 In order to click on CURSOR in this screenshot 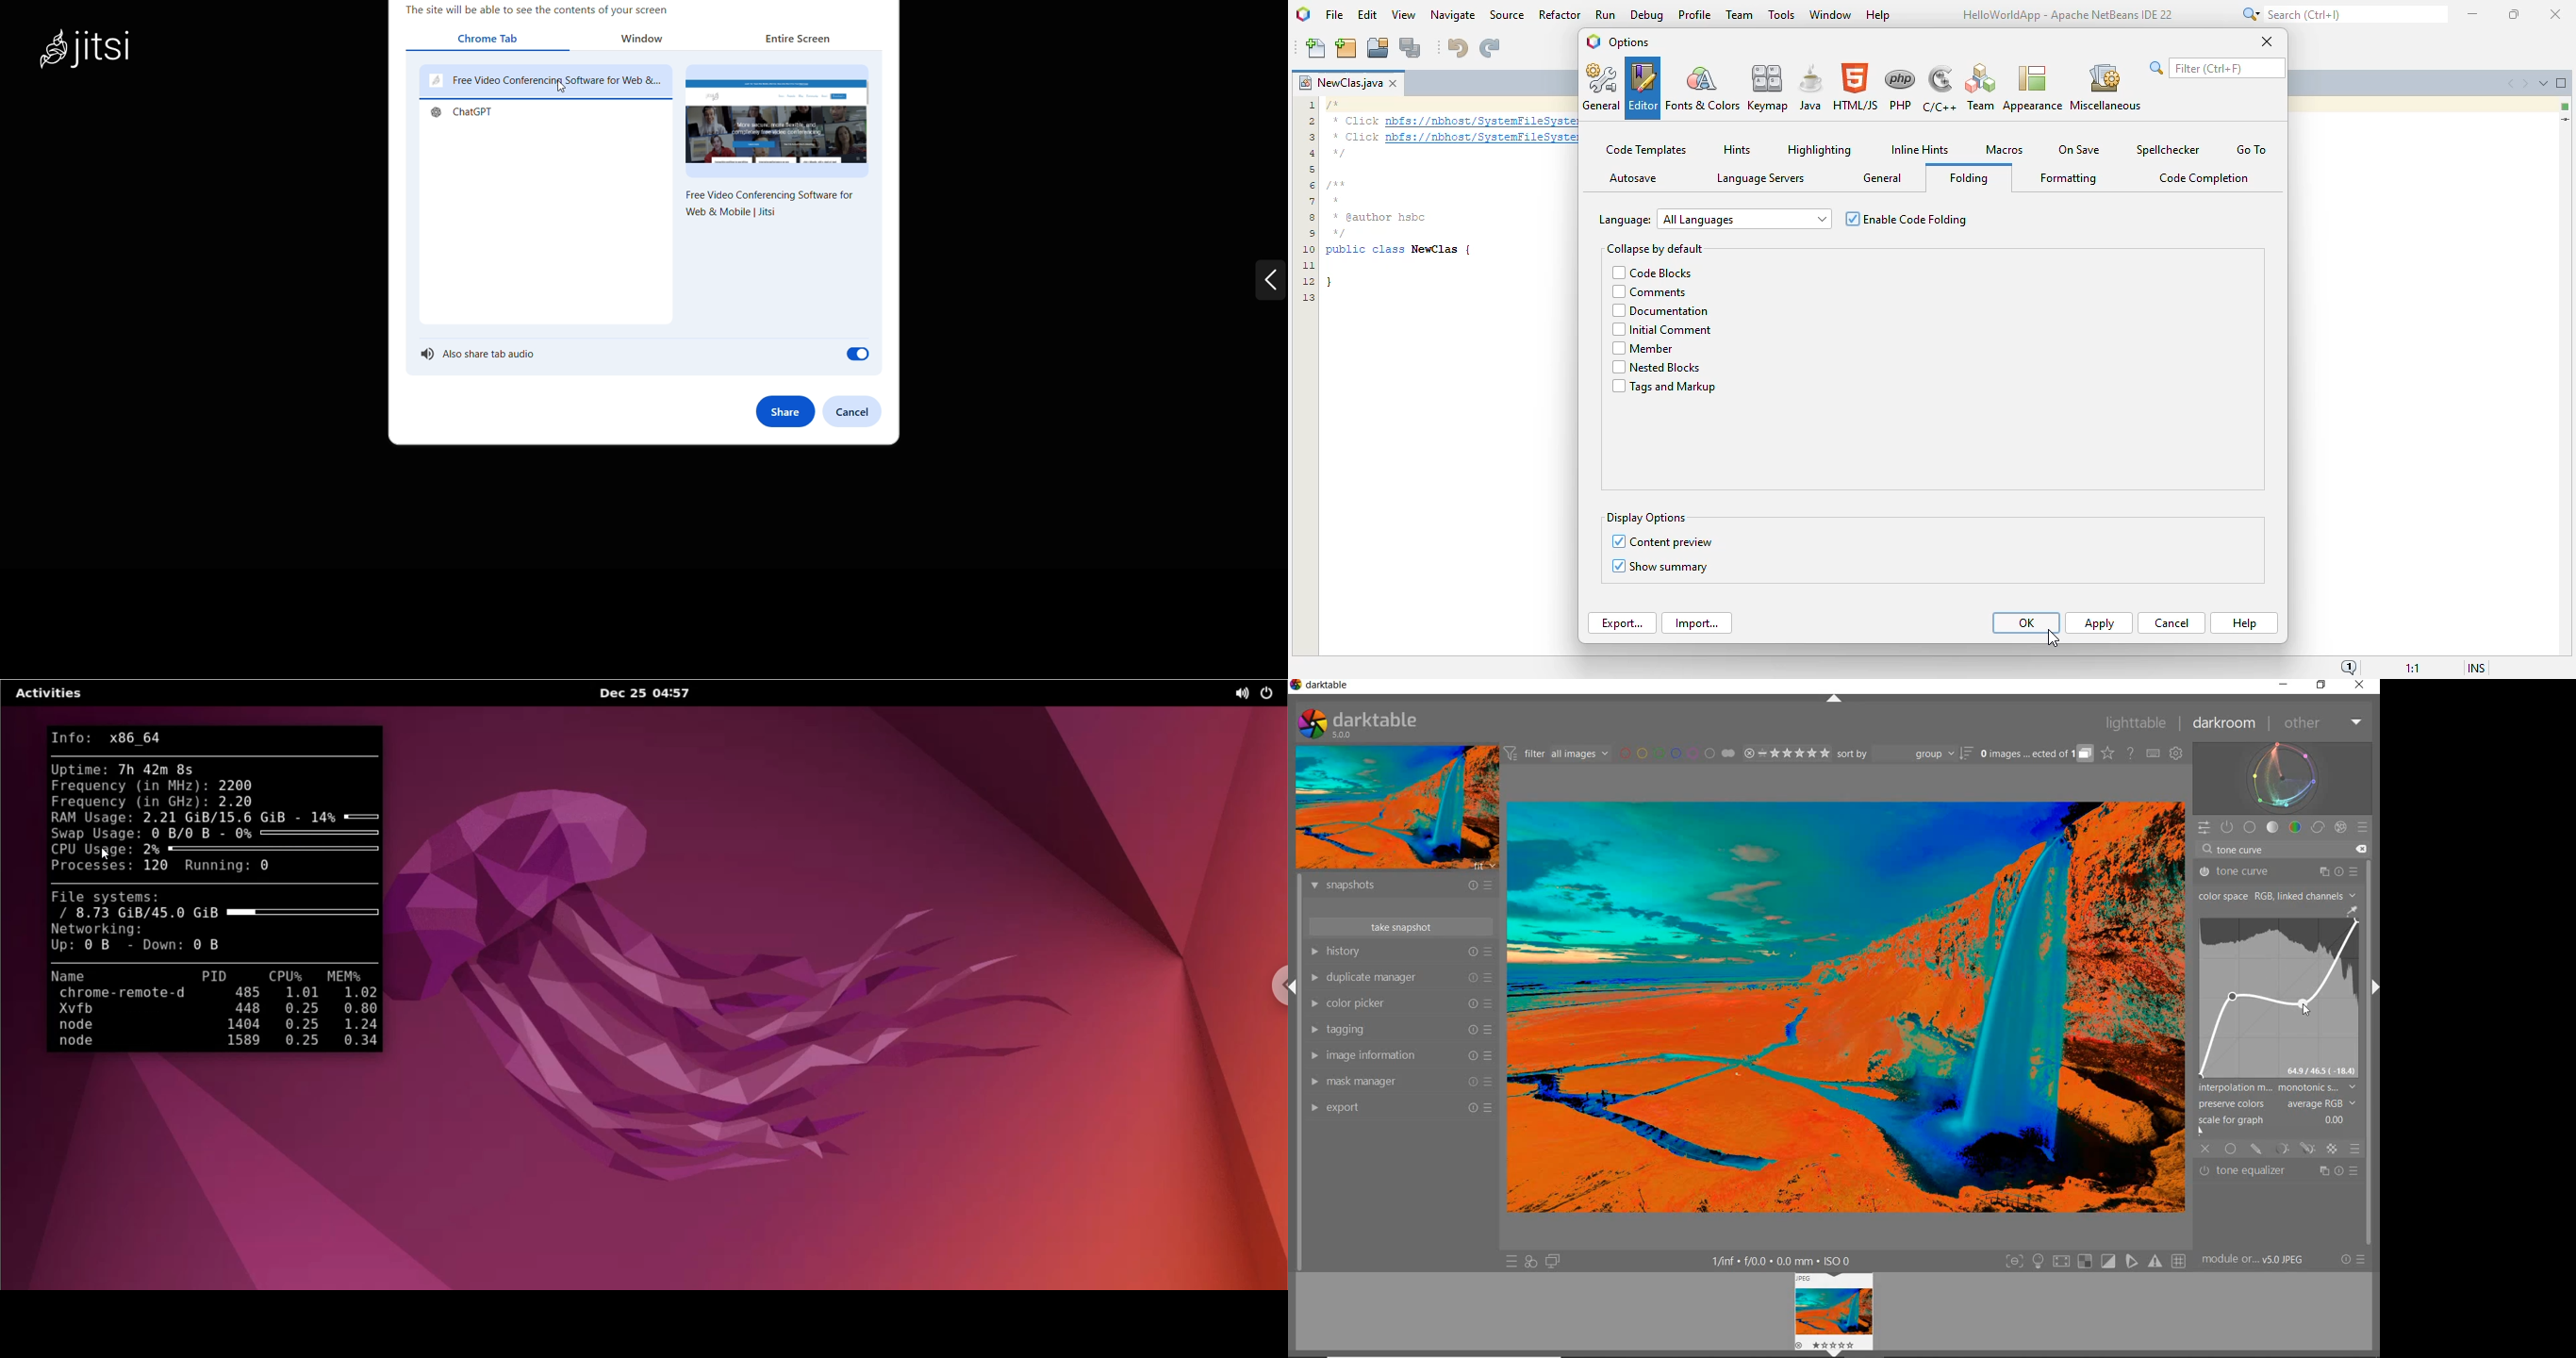, I will do `click(2305, 1007)`.